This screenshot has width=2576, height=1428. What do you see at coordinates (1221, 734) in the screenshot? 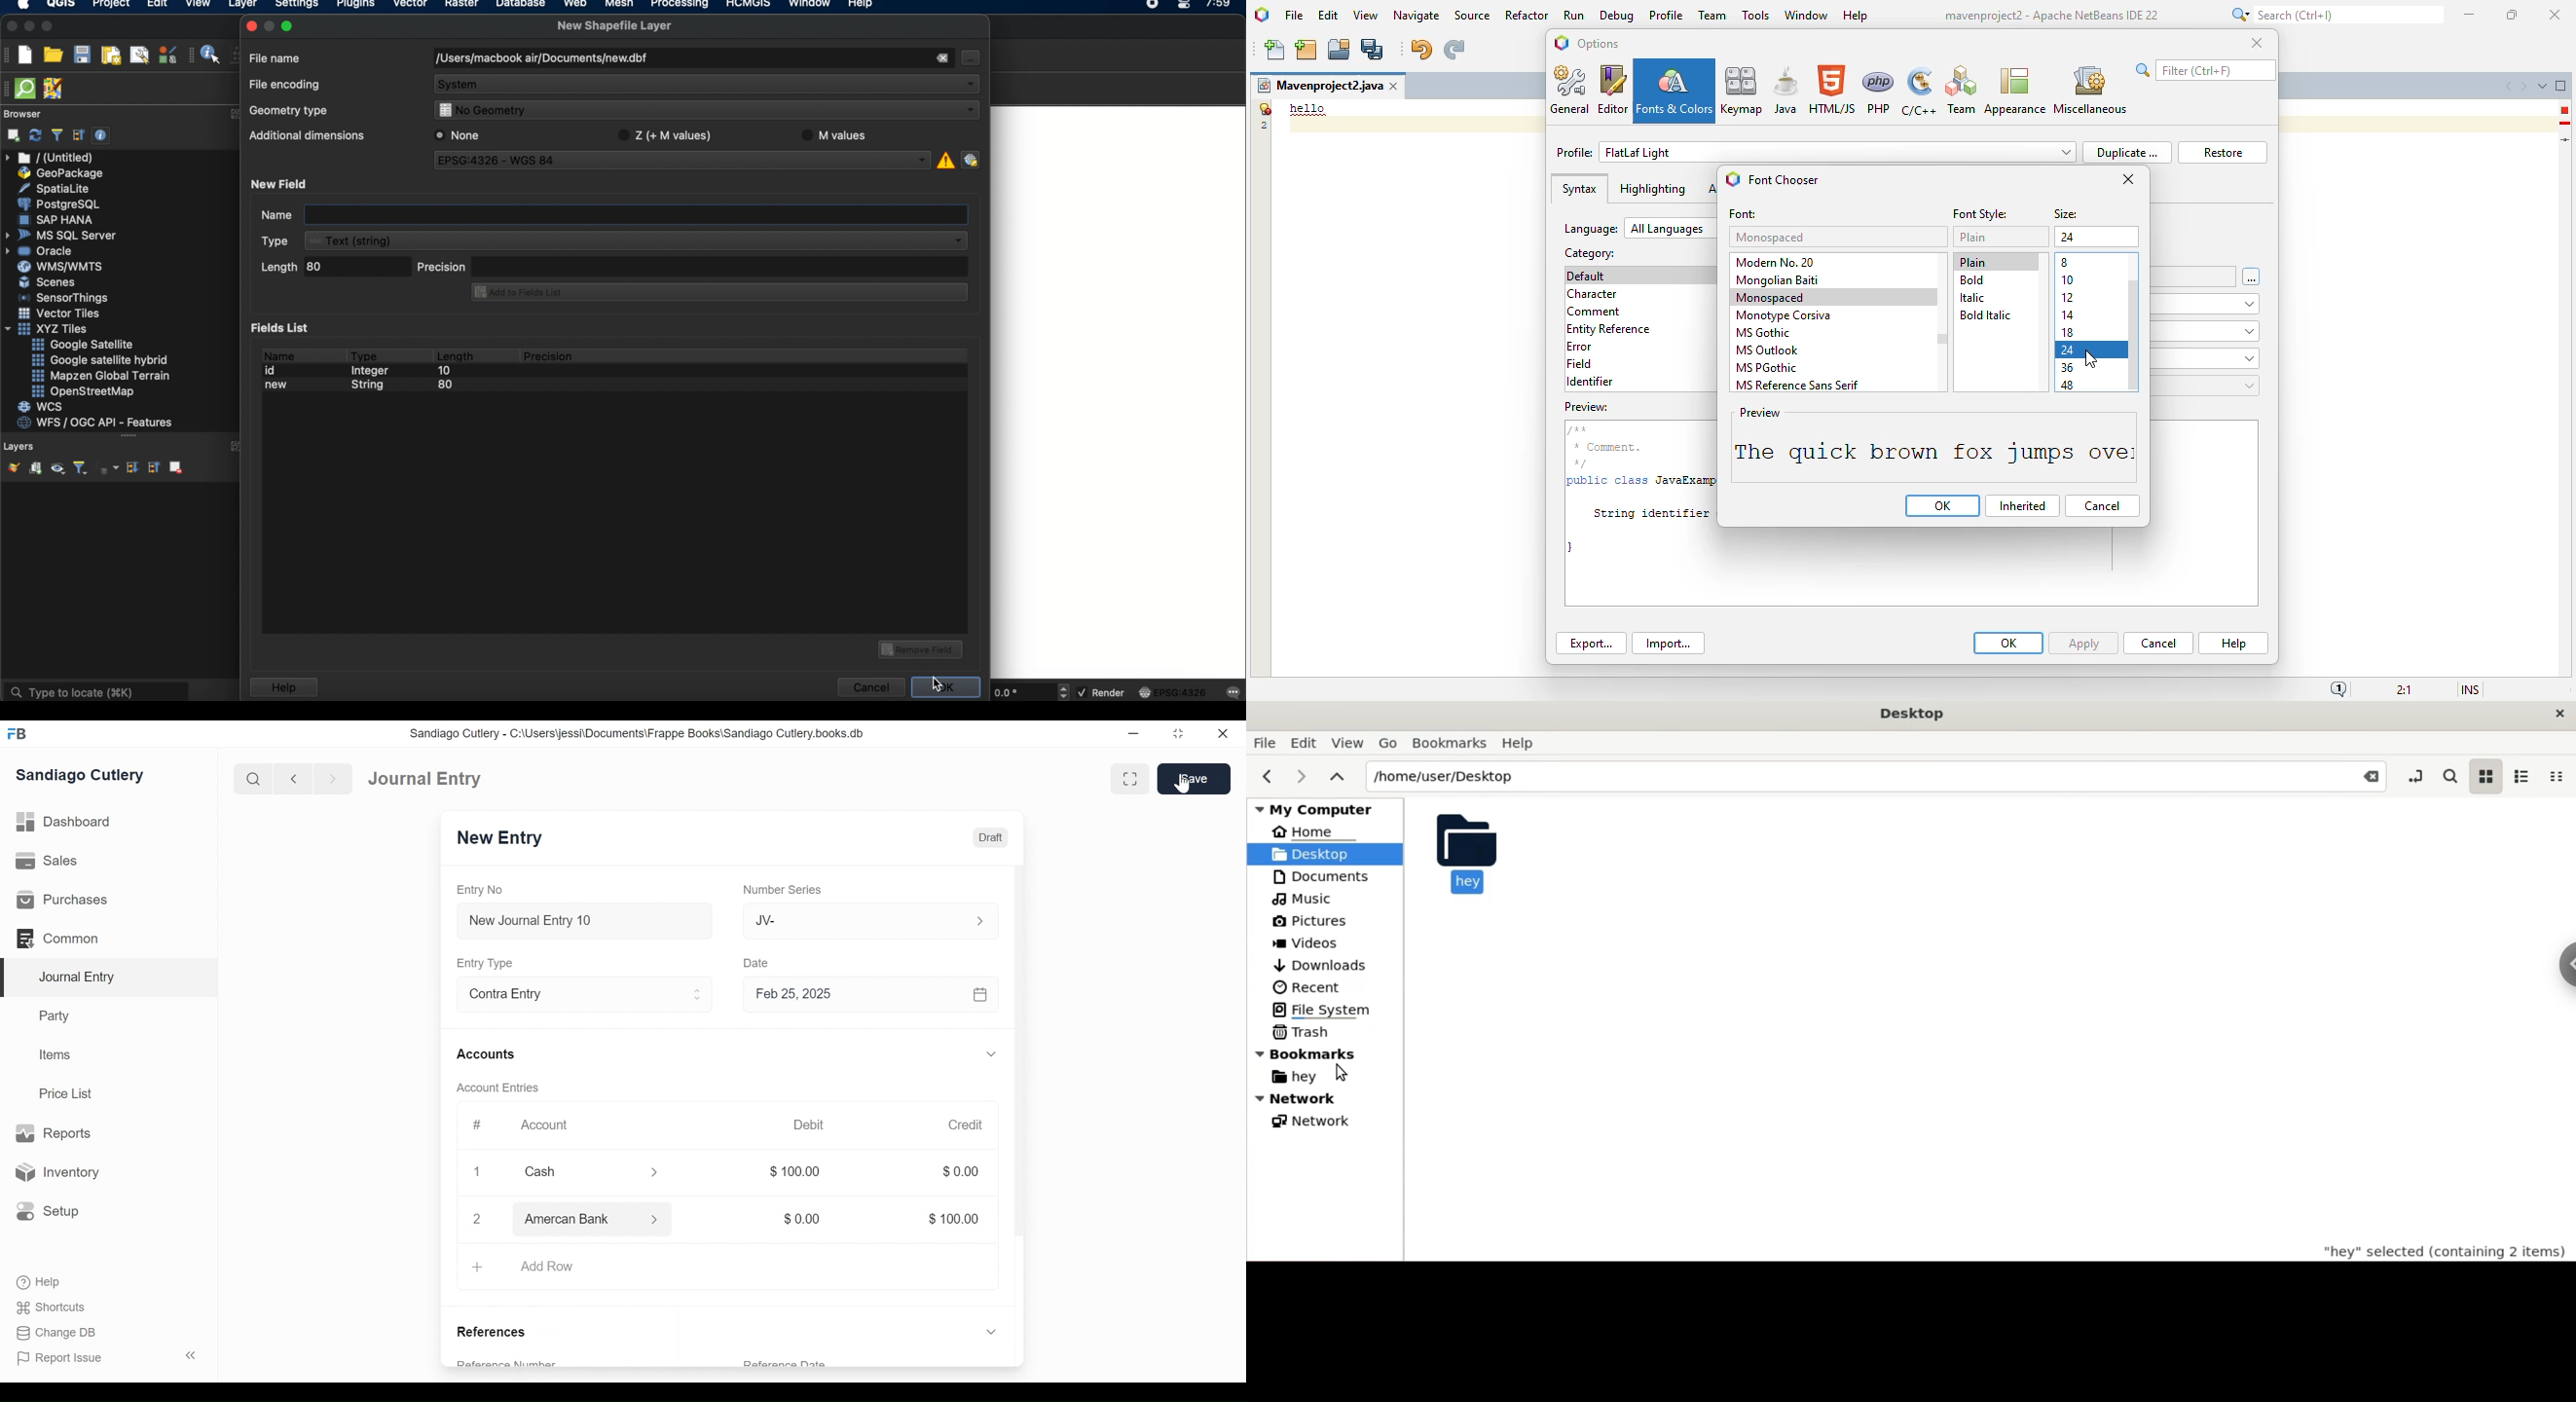
I see `Close` at bounding box center [1221, 734].